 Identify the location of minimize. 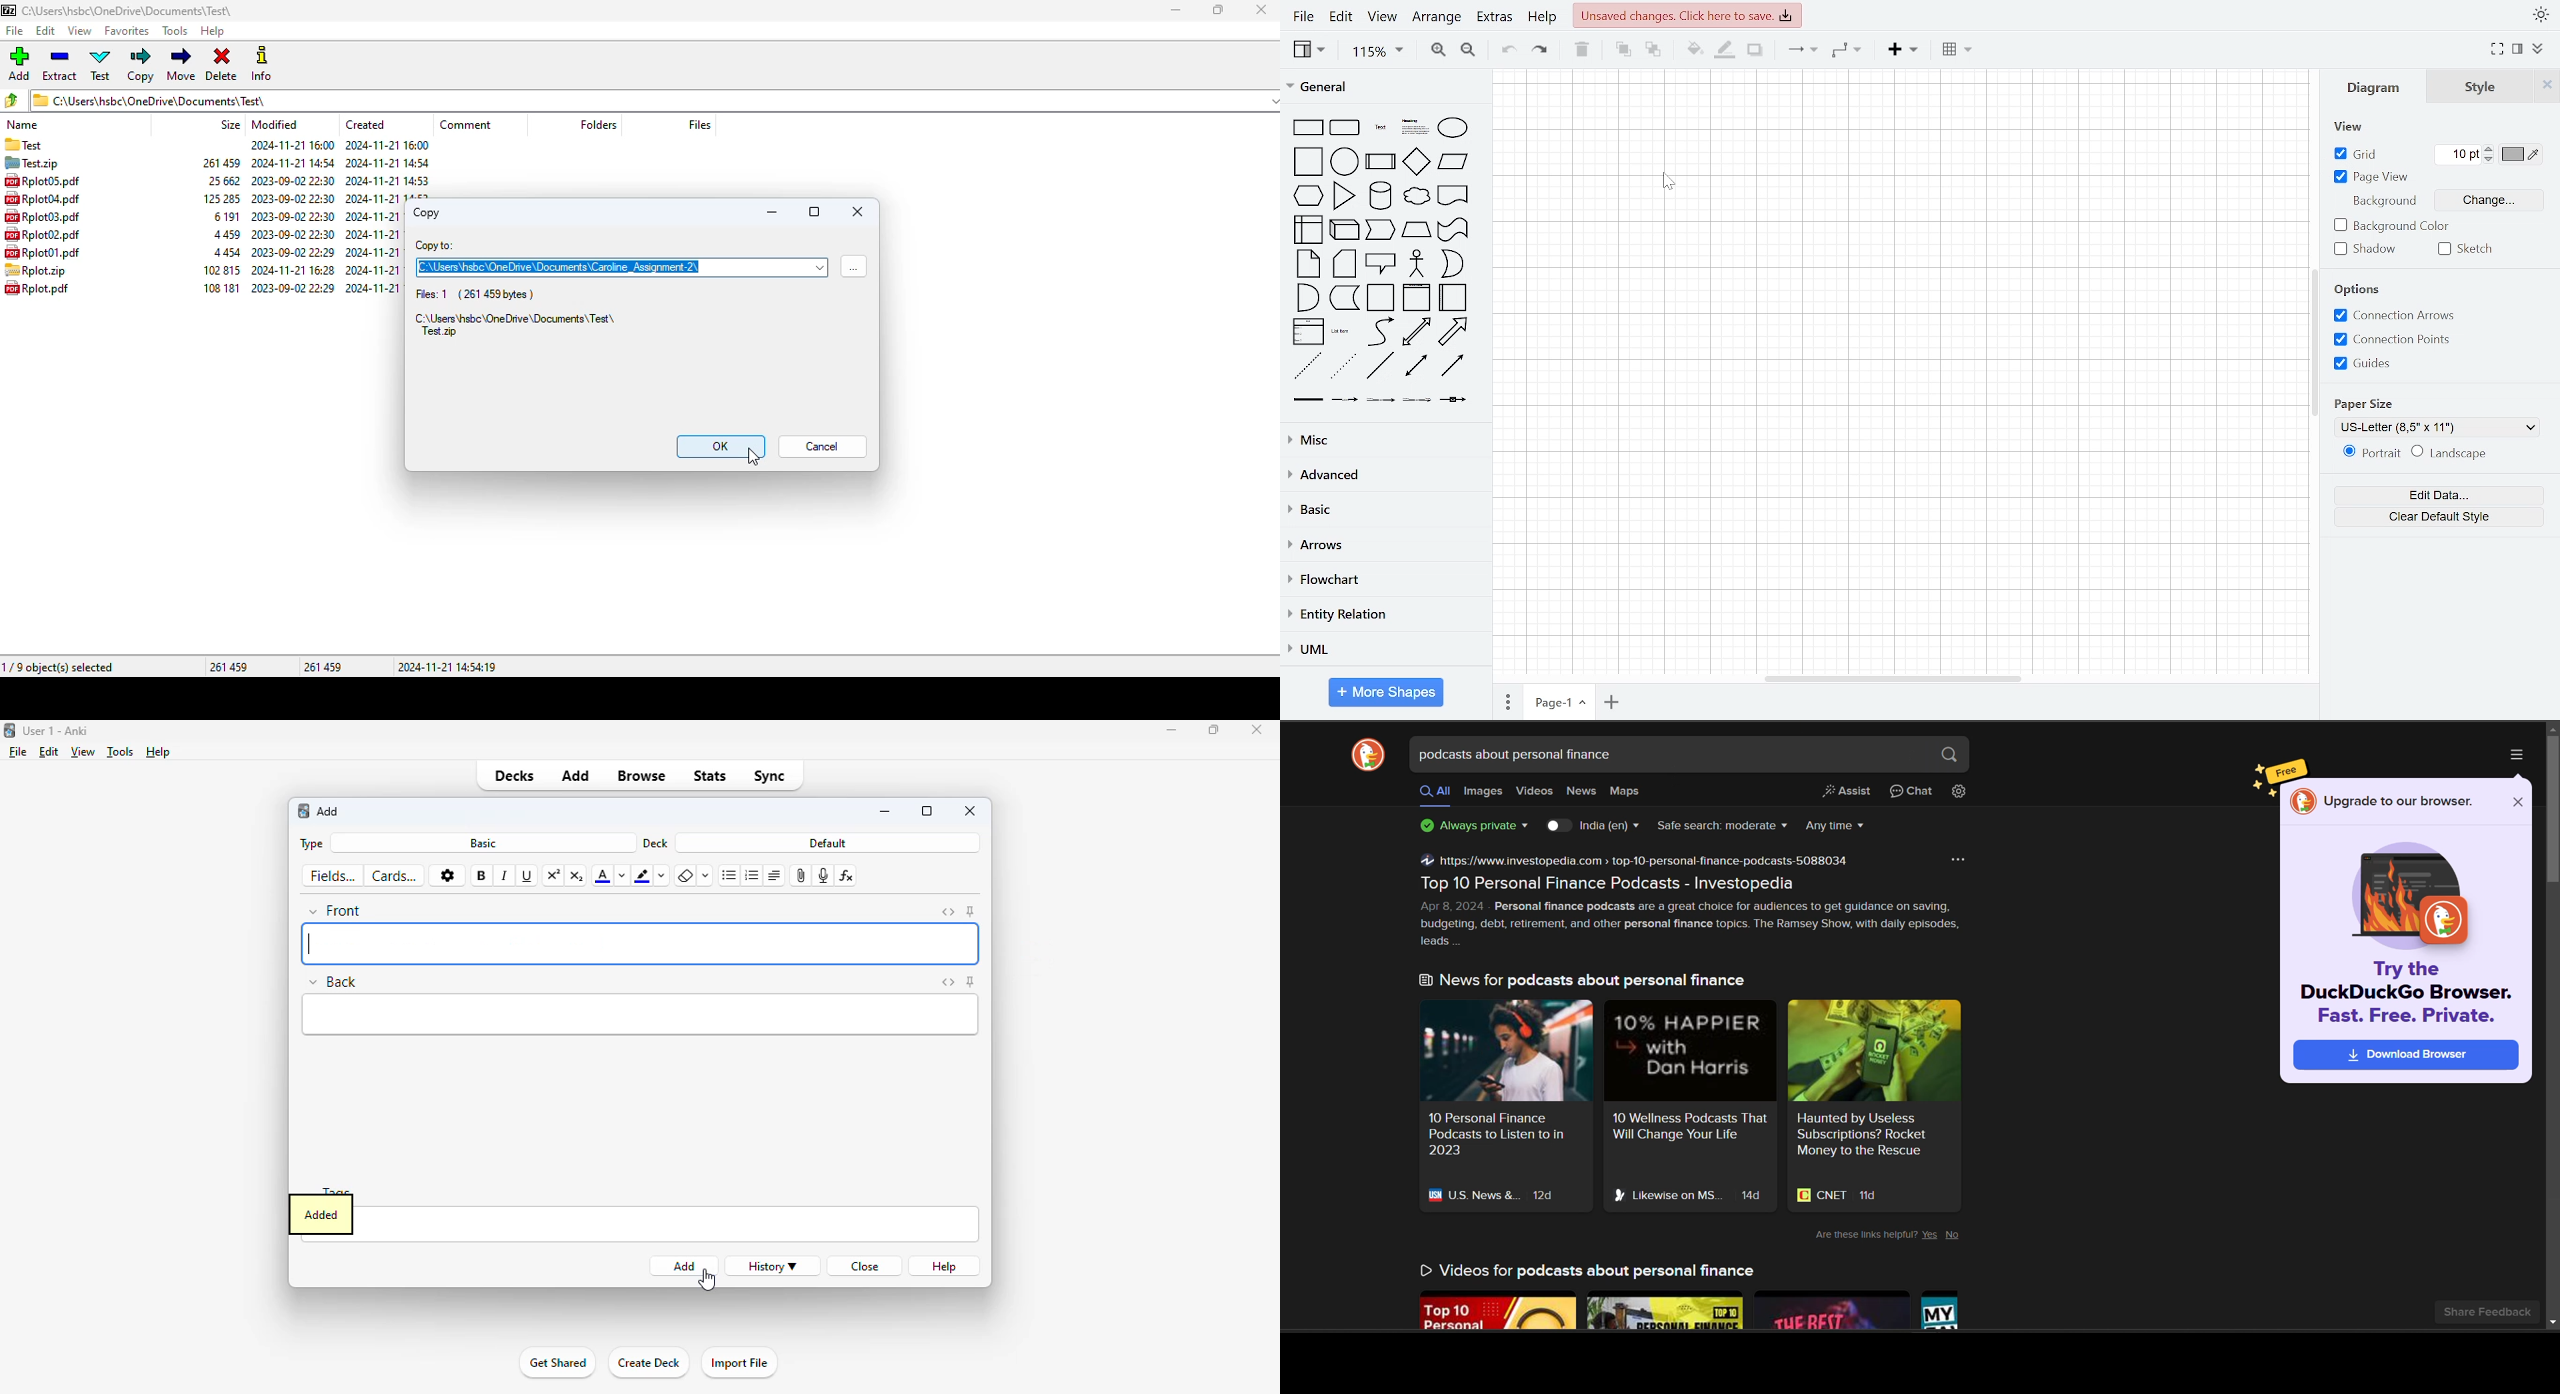
(885, 812).